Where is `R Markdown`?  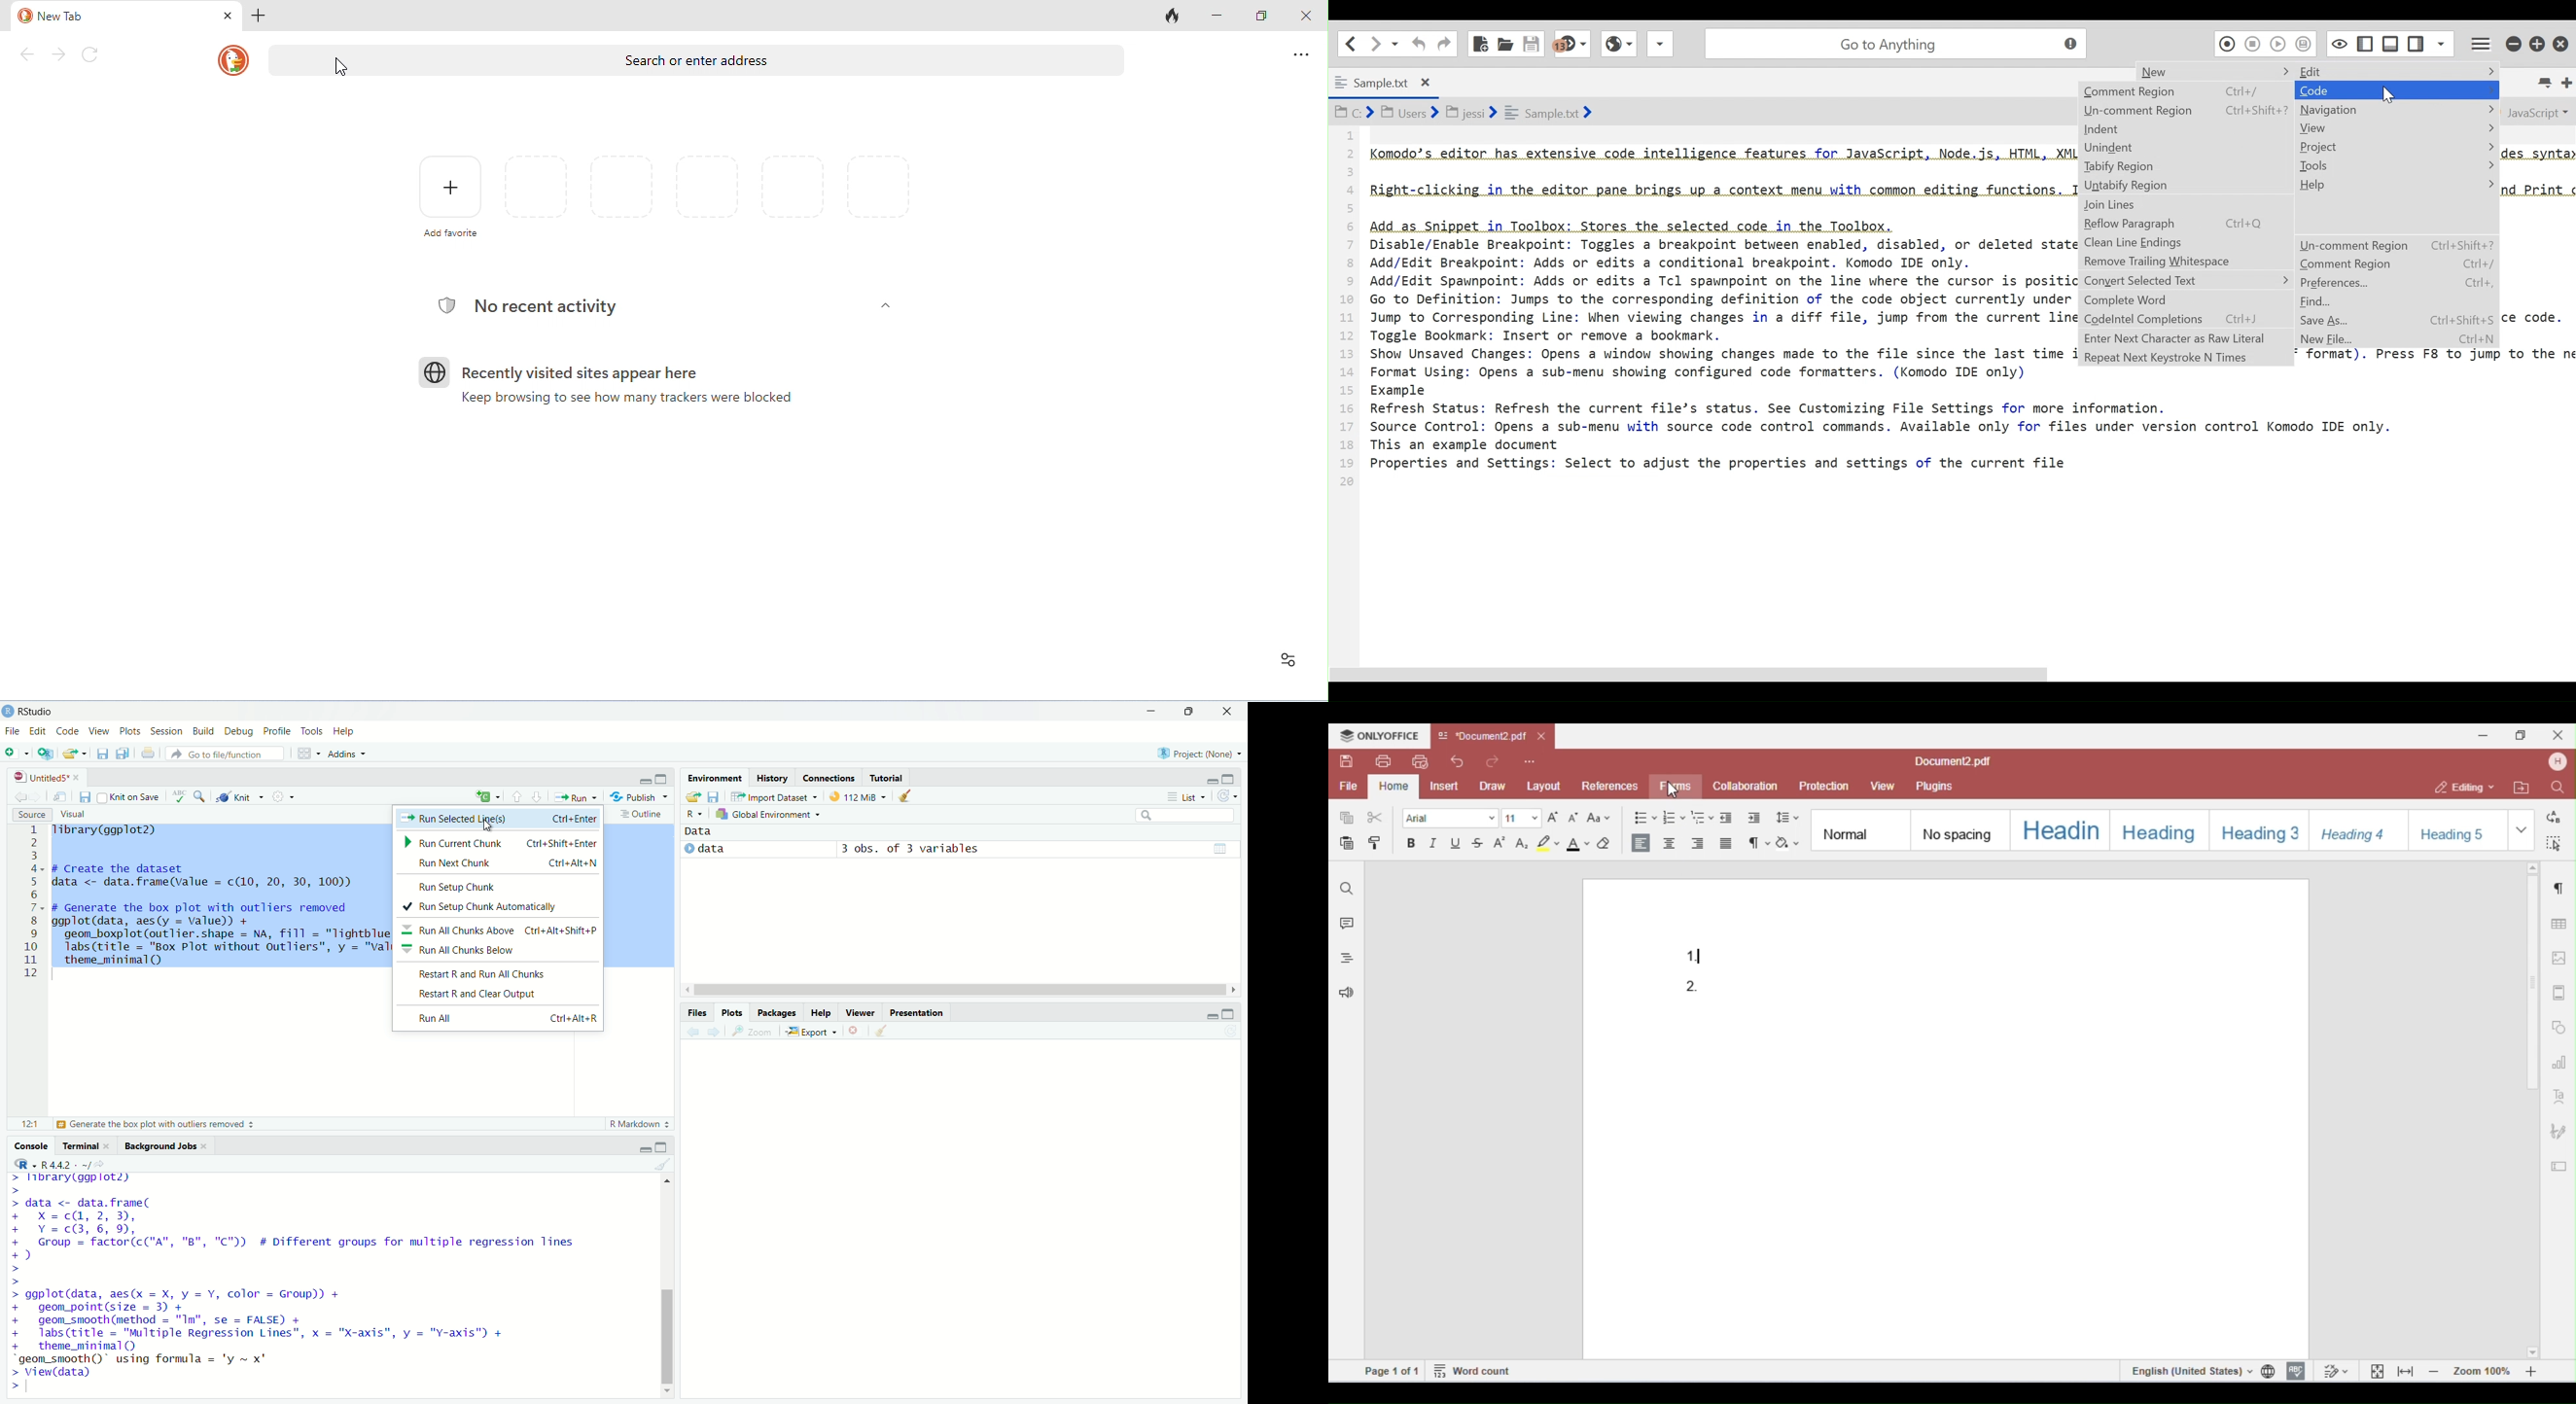
R Markdown is located at coordinates (633, 1123).